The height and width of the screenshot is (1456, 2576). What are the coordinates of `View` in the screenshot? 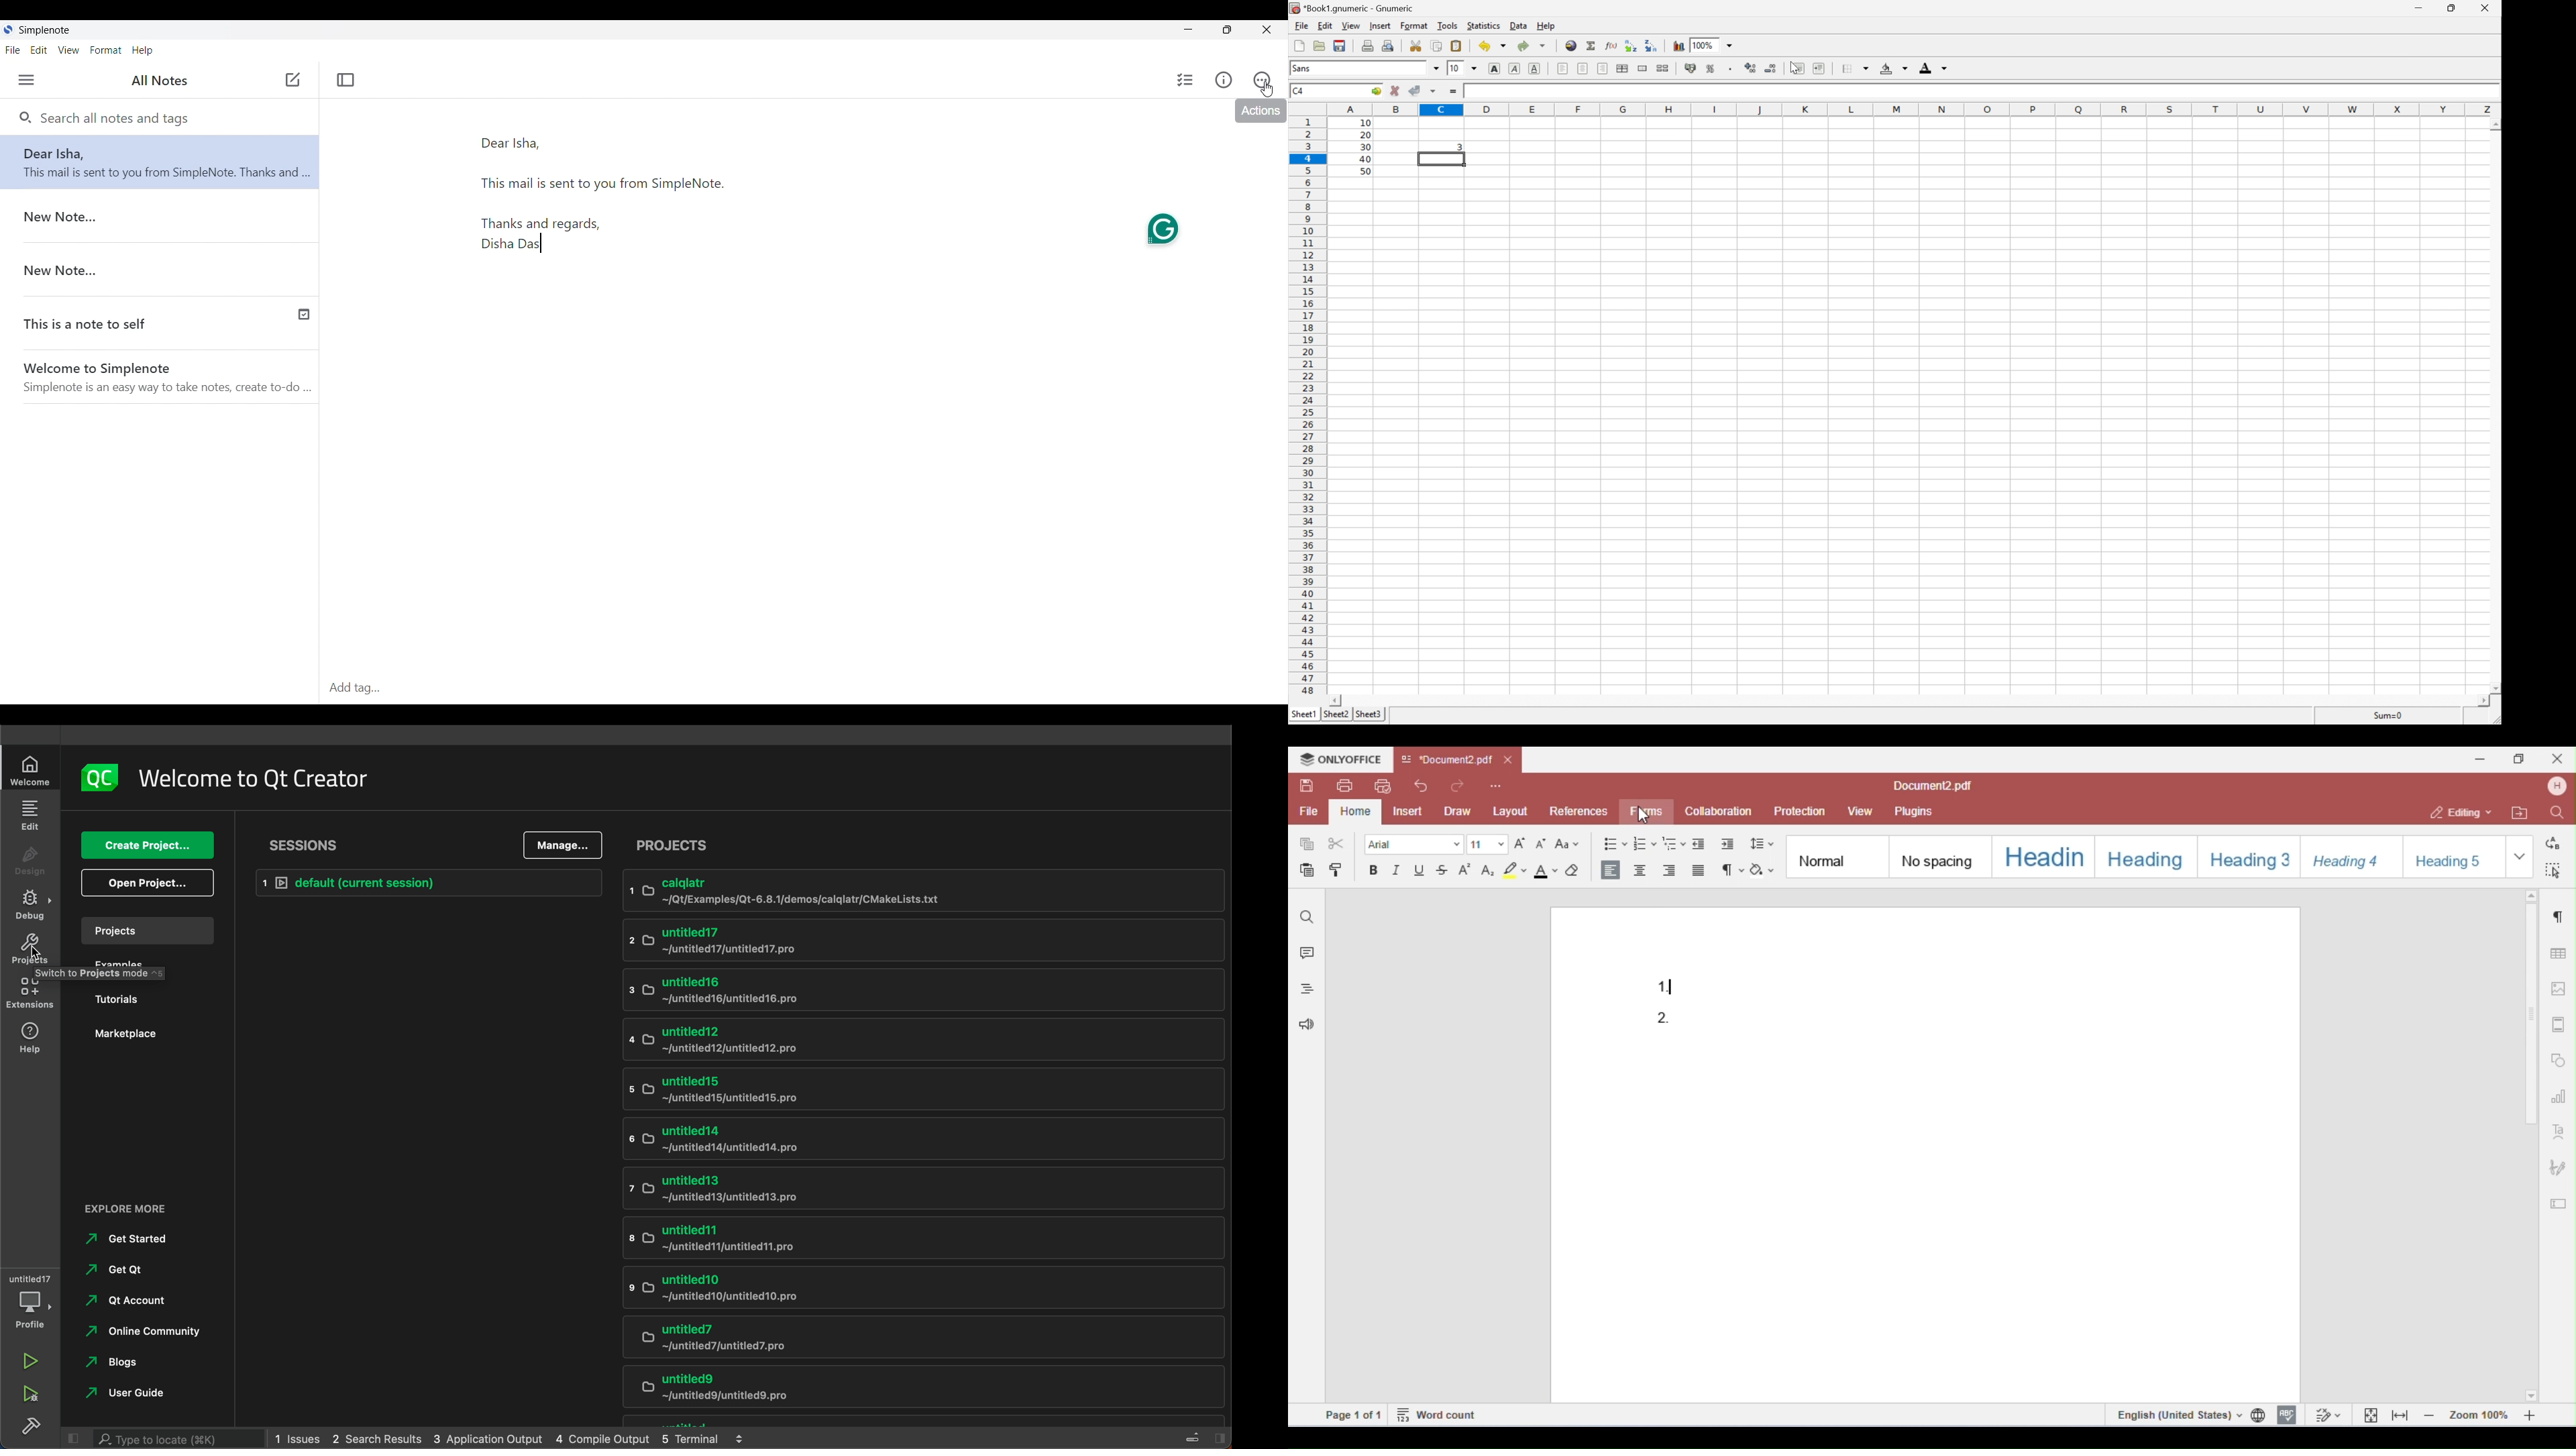 It's located at (1352, 26).